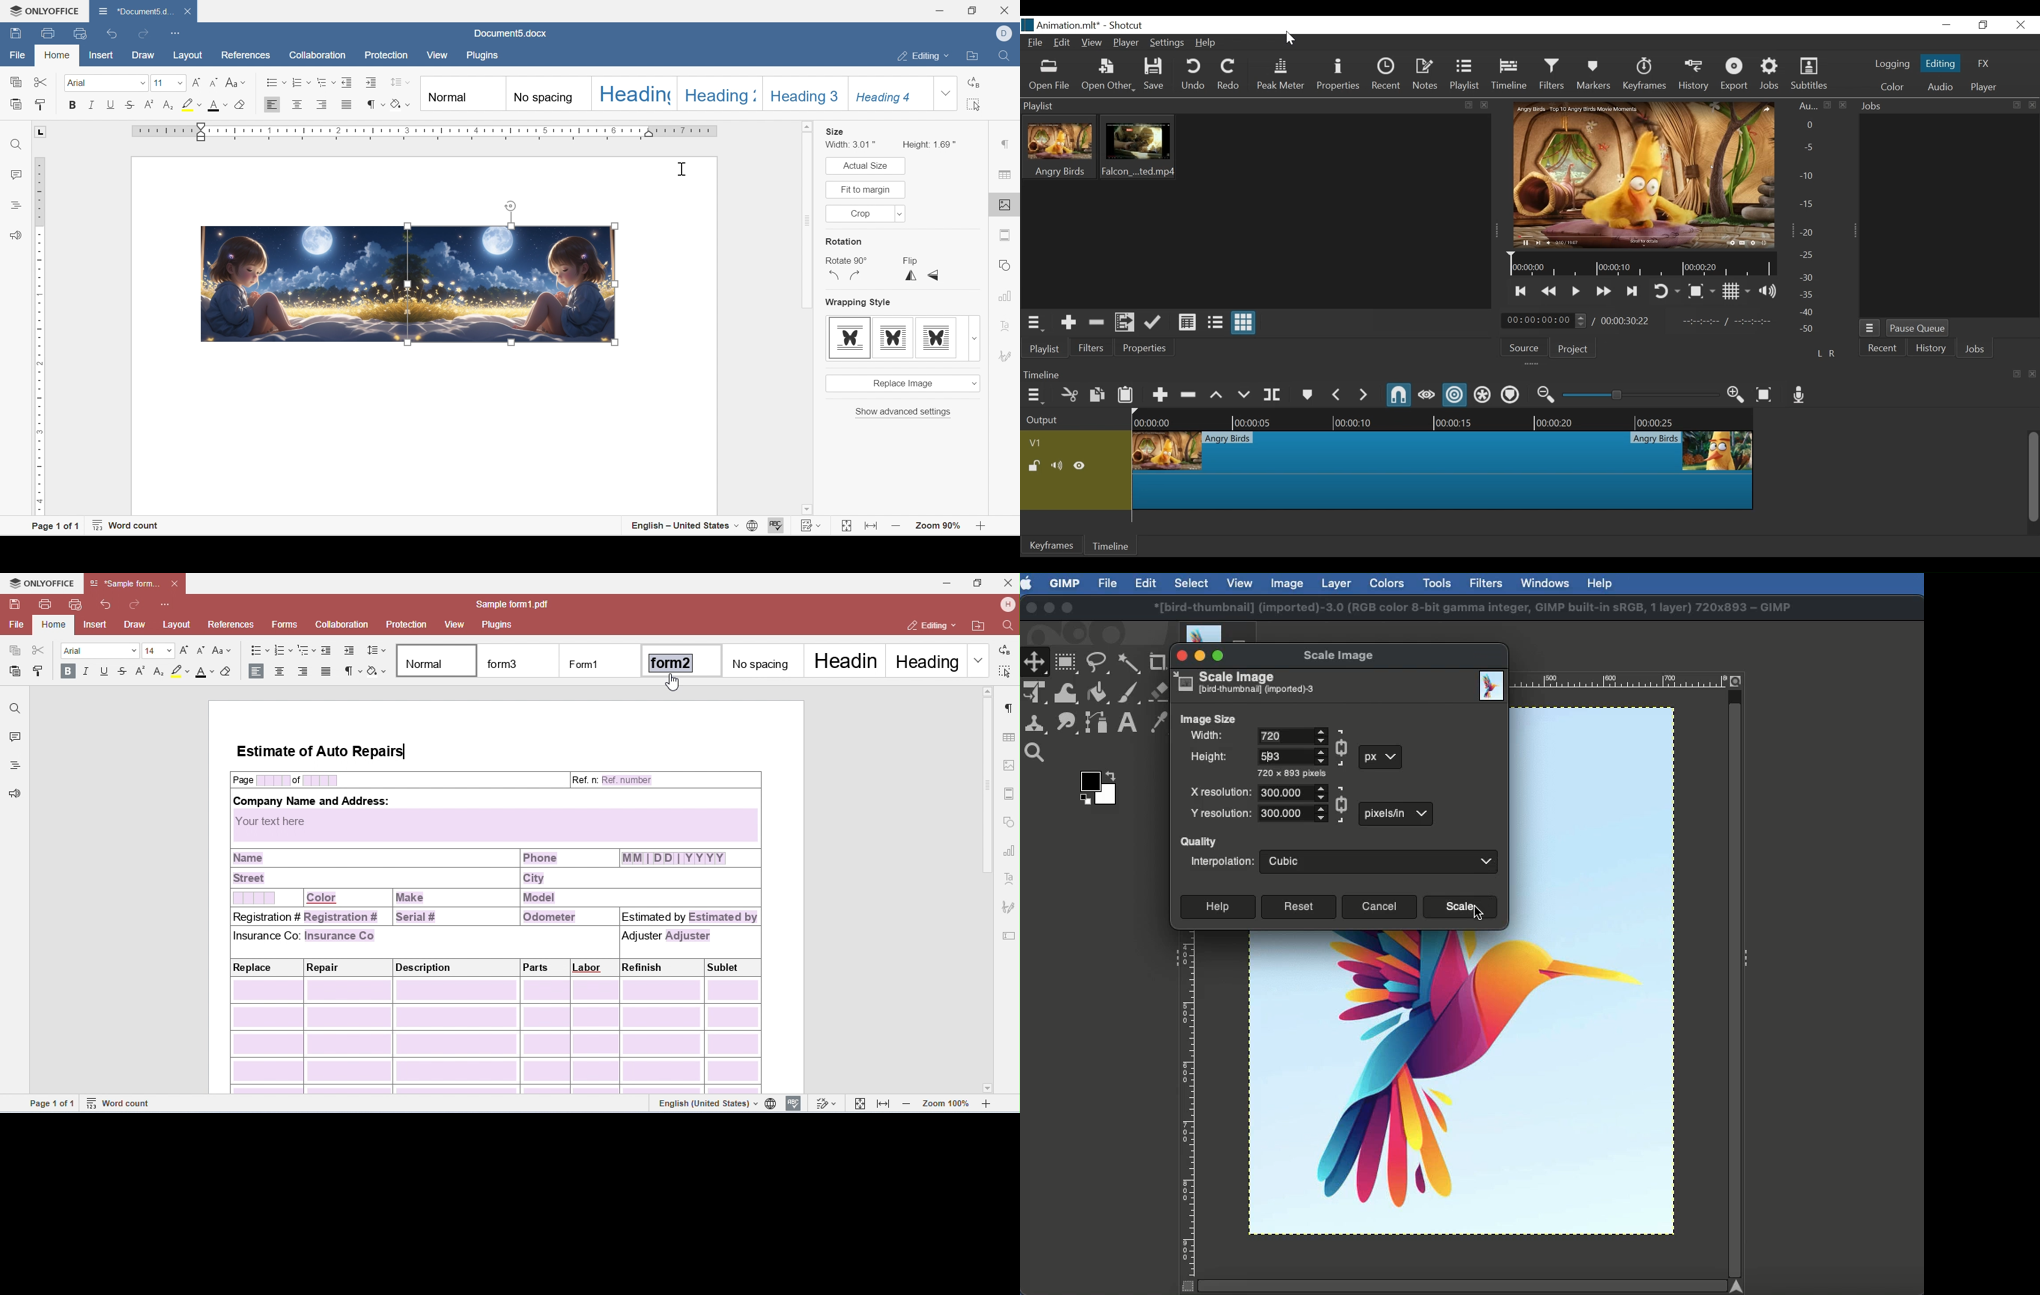  I want to click on clear style, so click(240, 104).